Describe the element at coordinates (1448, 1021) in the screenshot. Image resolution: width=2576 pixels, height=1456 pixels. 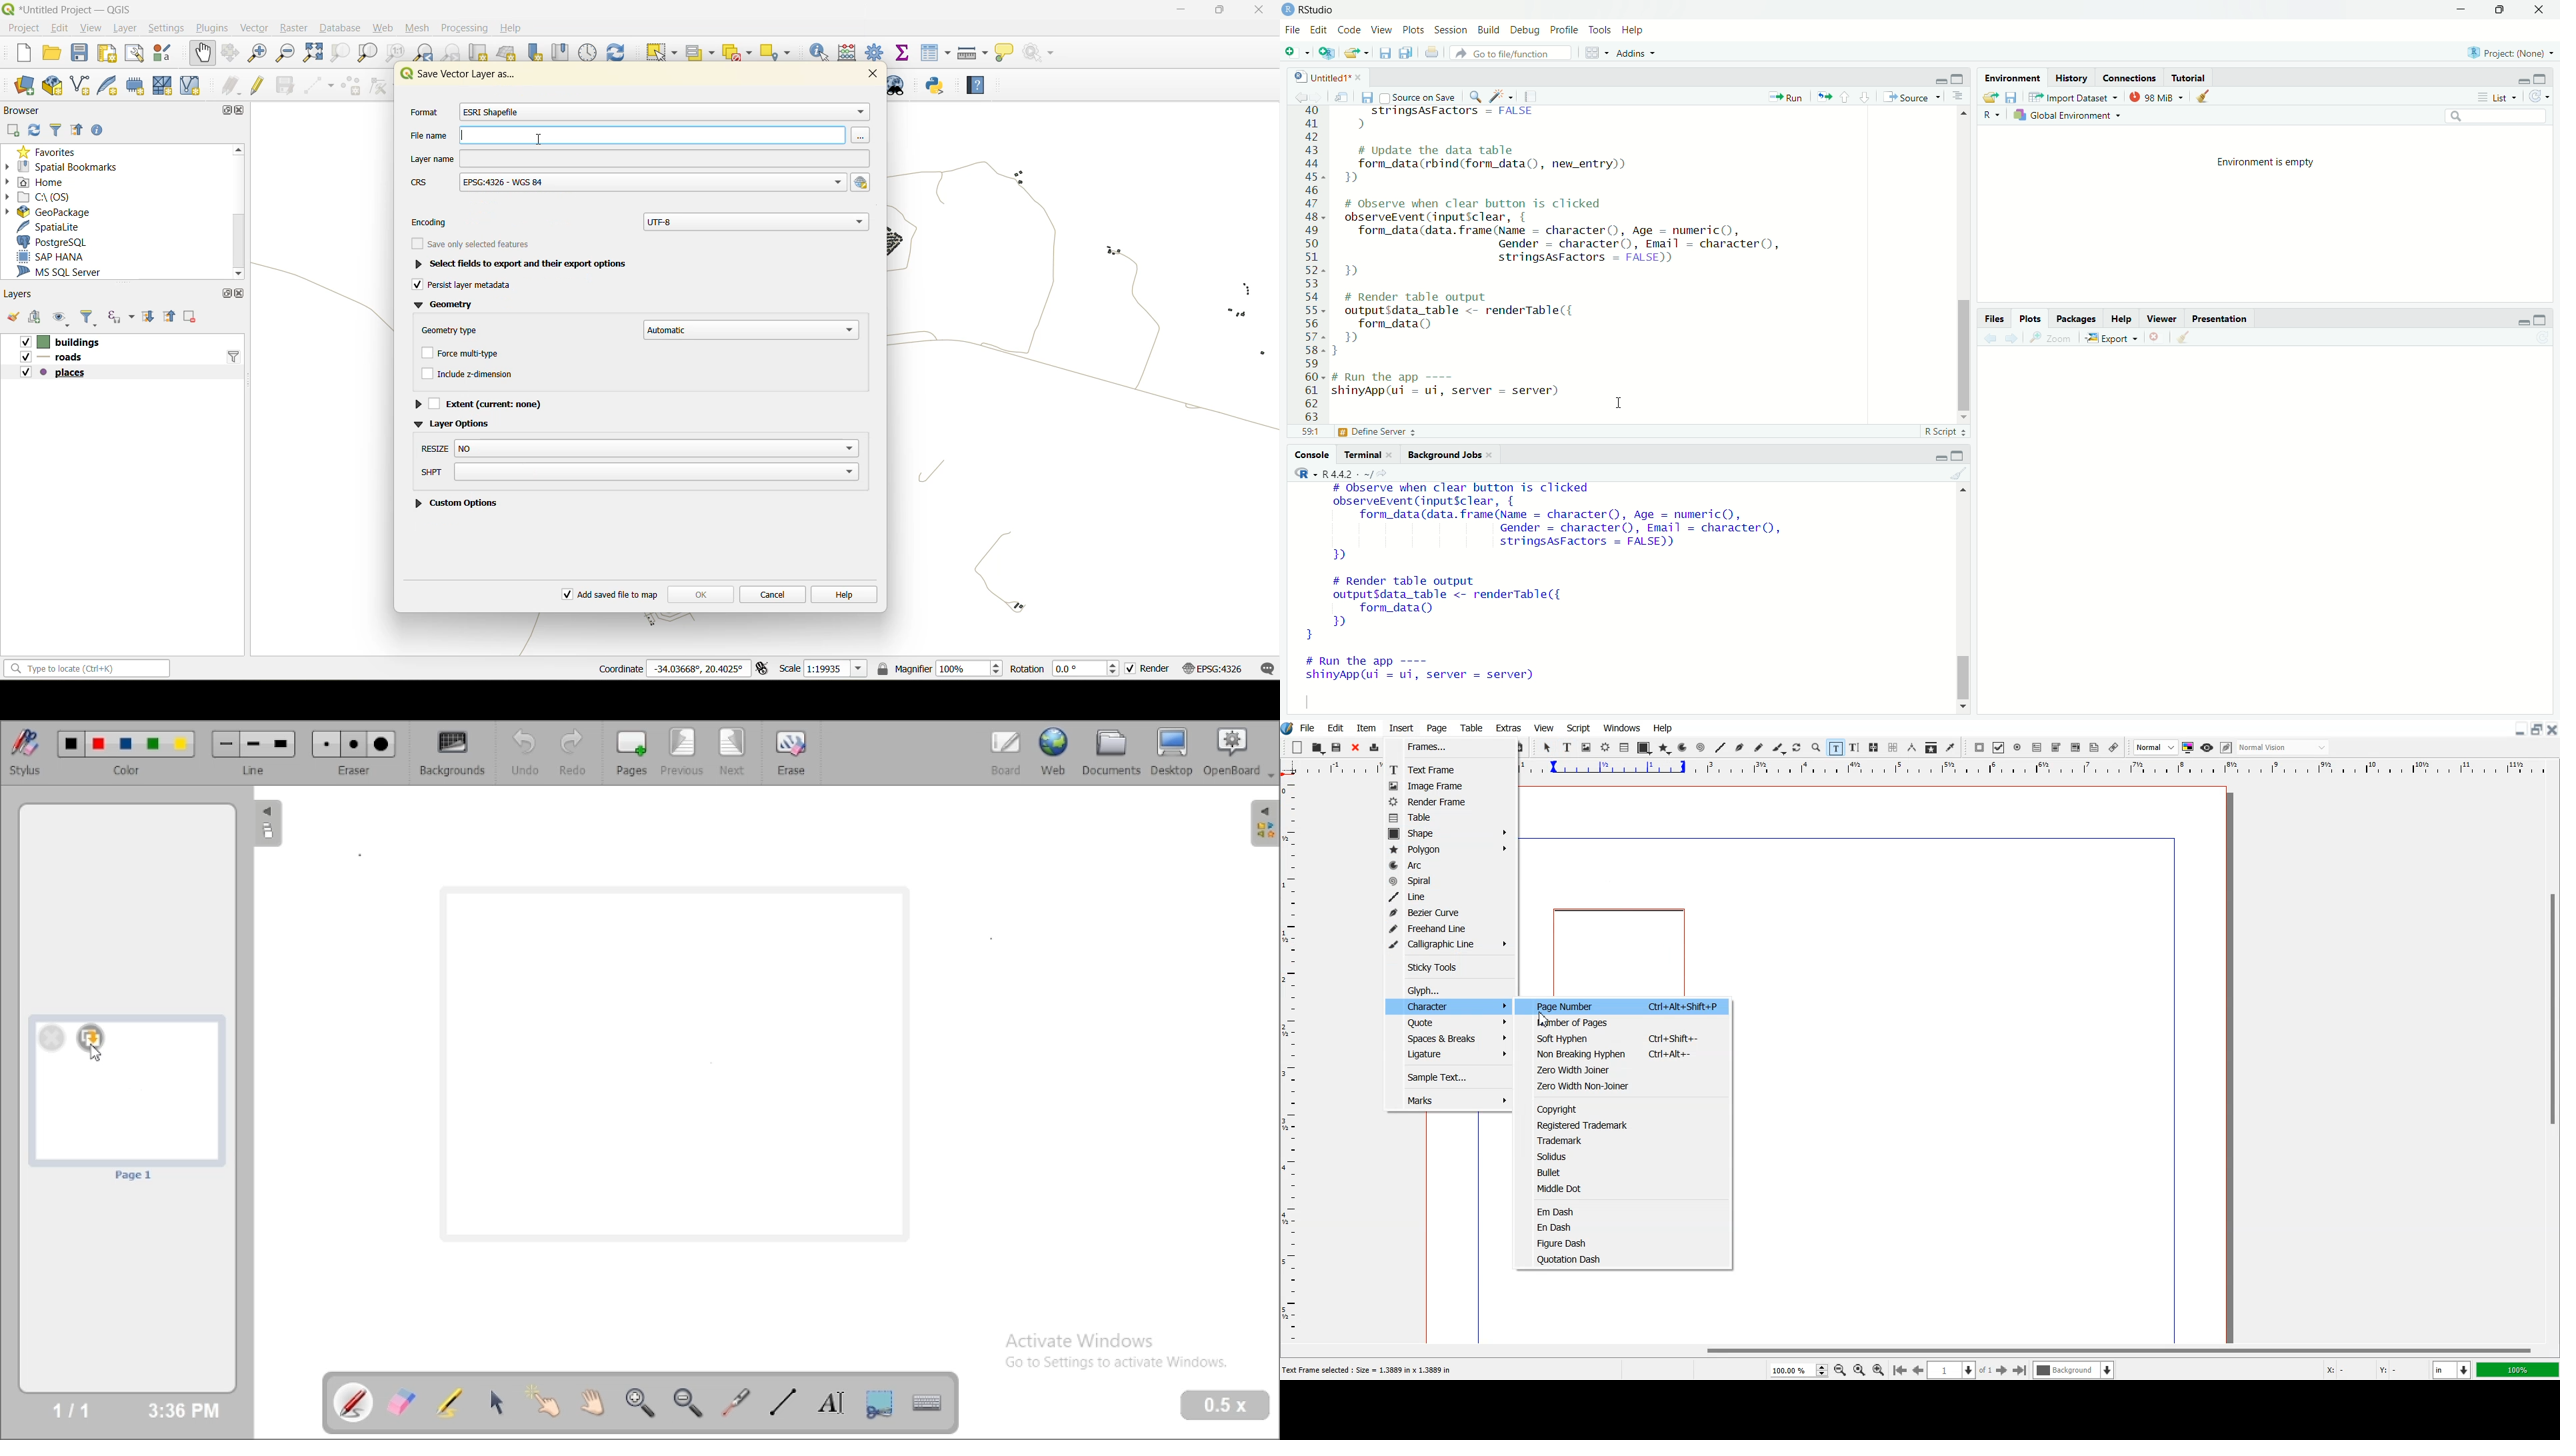
I see `Quote` at that location.